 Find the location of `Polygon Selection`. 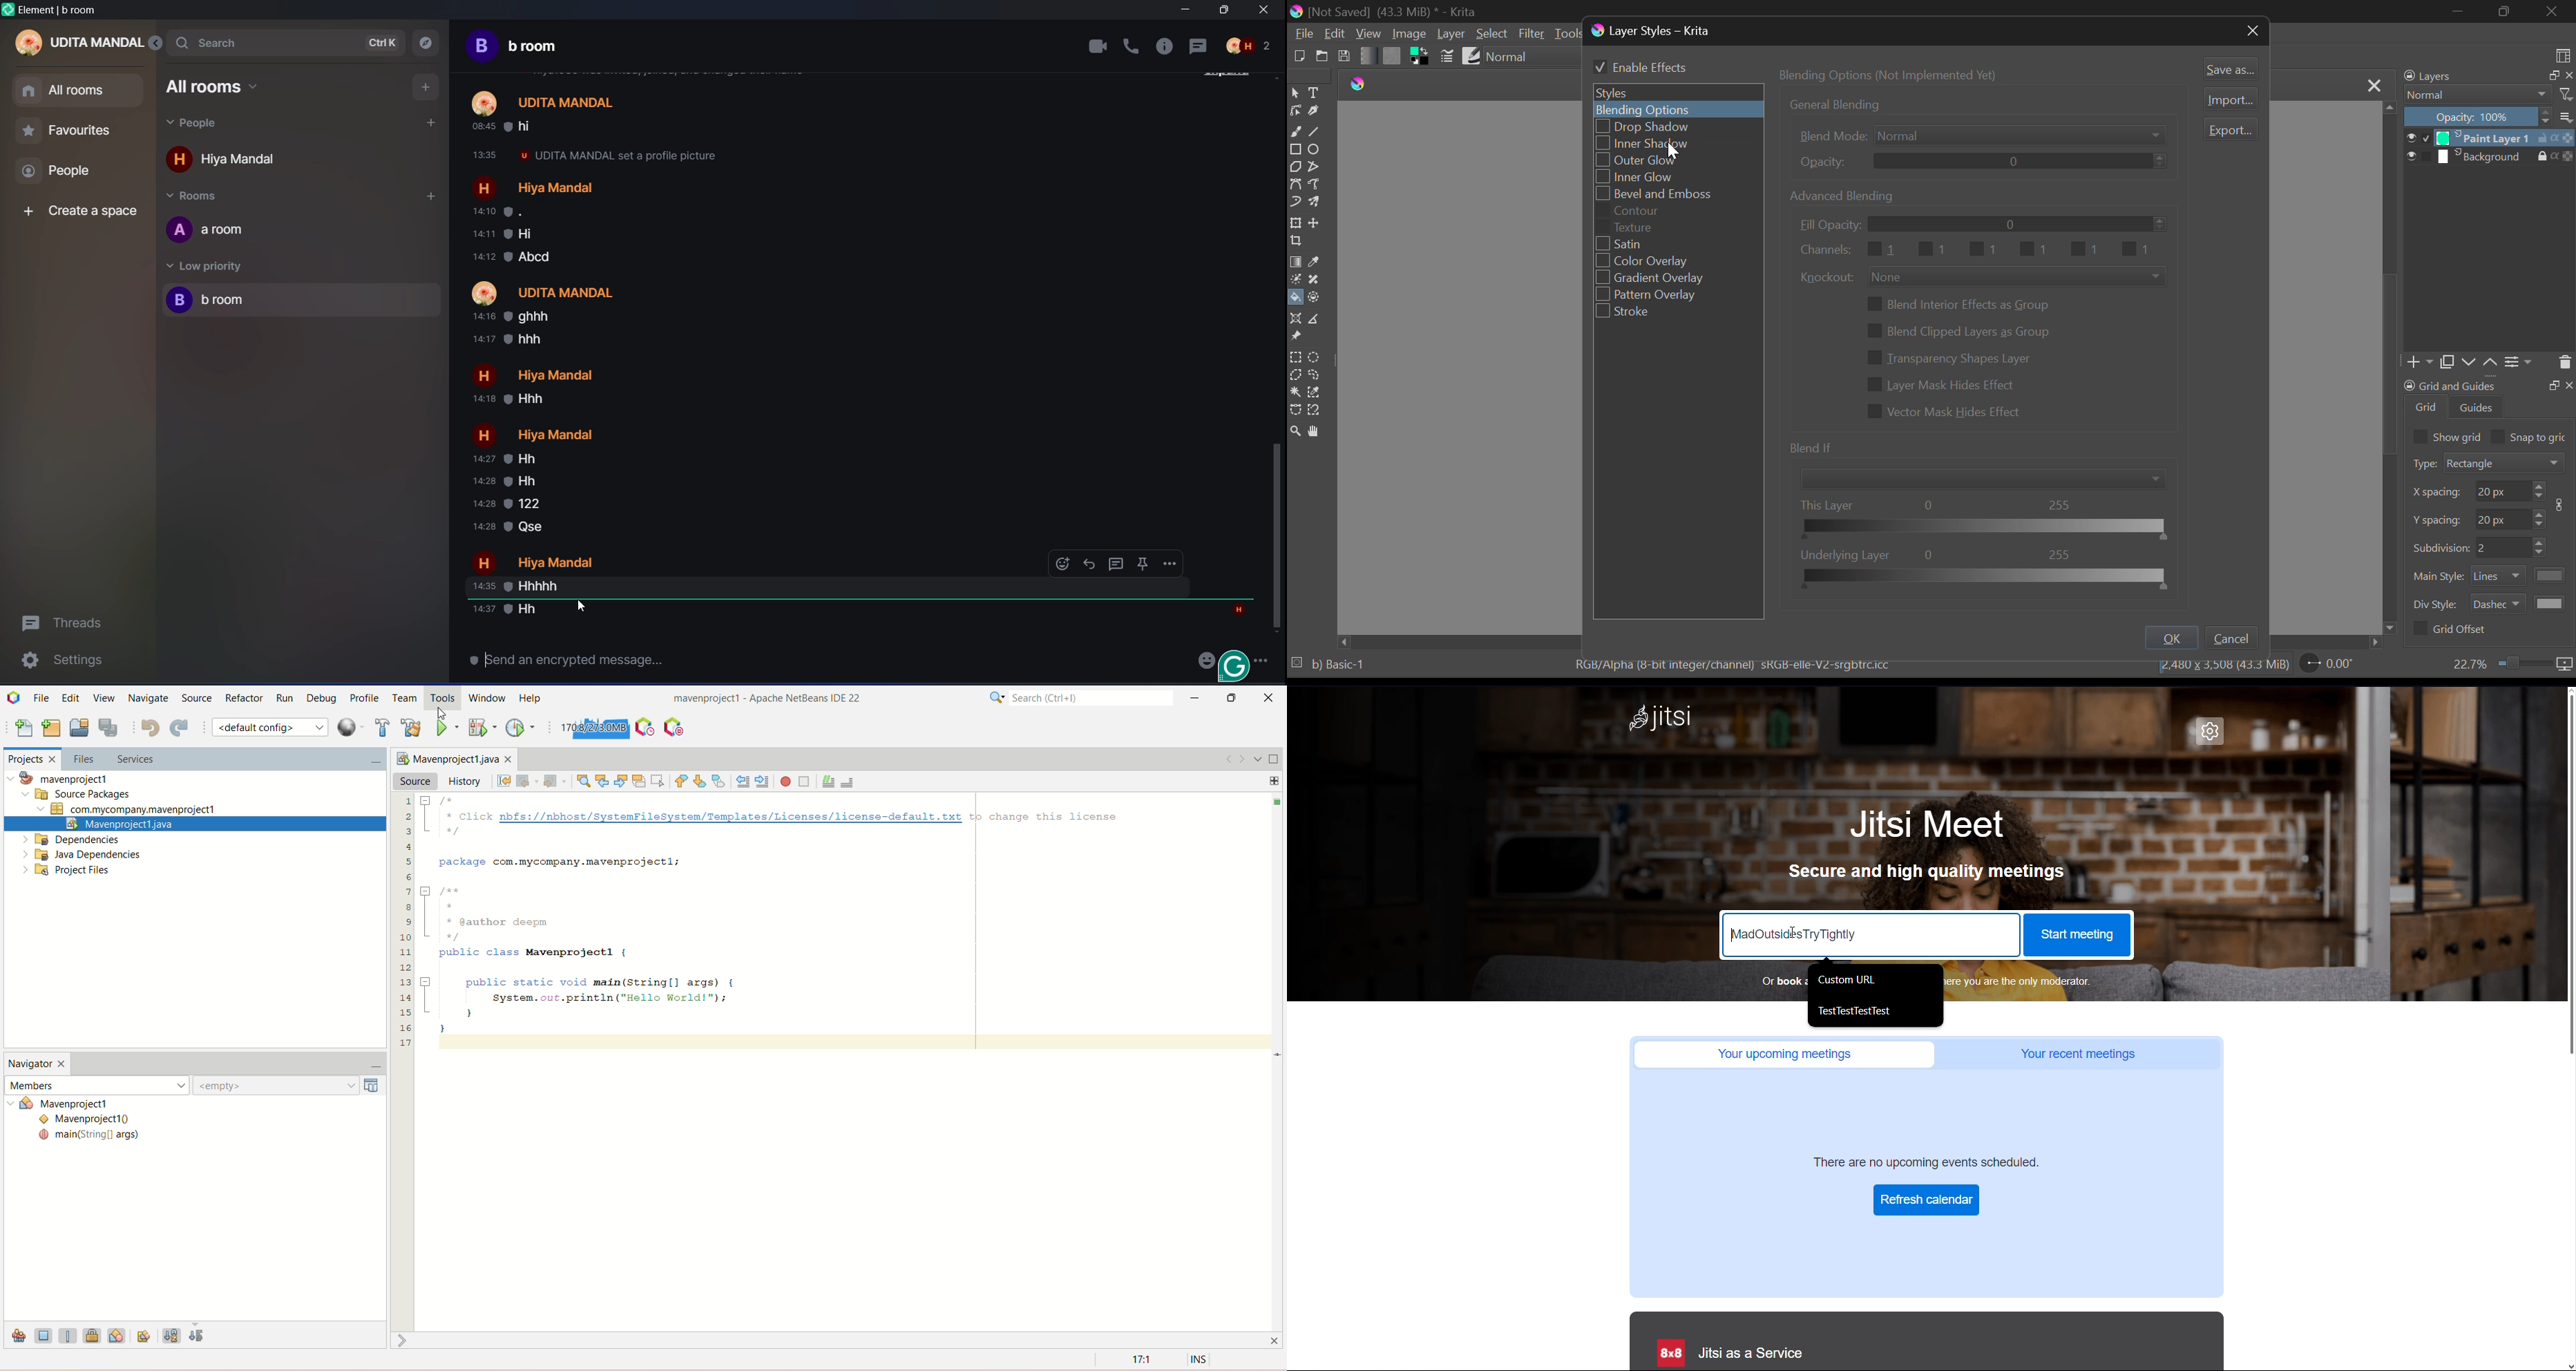

Polygon Selection is located at coordinates (1295, 376).